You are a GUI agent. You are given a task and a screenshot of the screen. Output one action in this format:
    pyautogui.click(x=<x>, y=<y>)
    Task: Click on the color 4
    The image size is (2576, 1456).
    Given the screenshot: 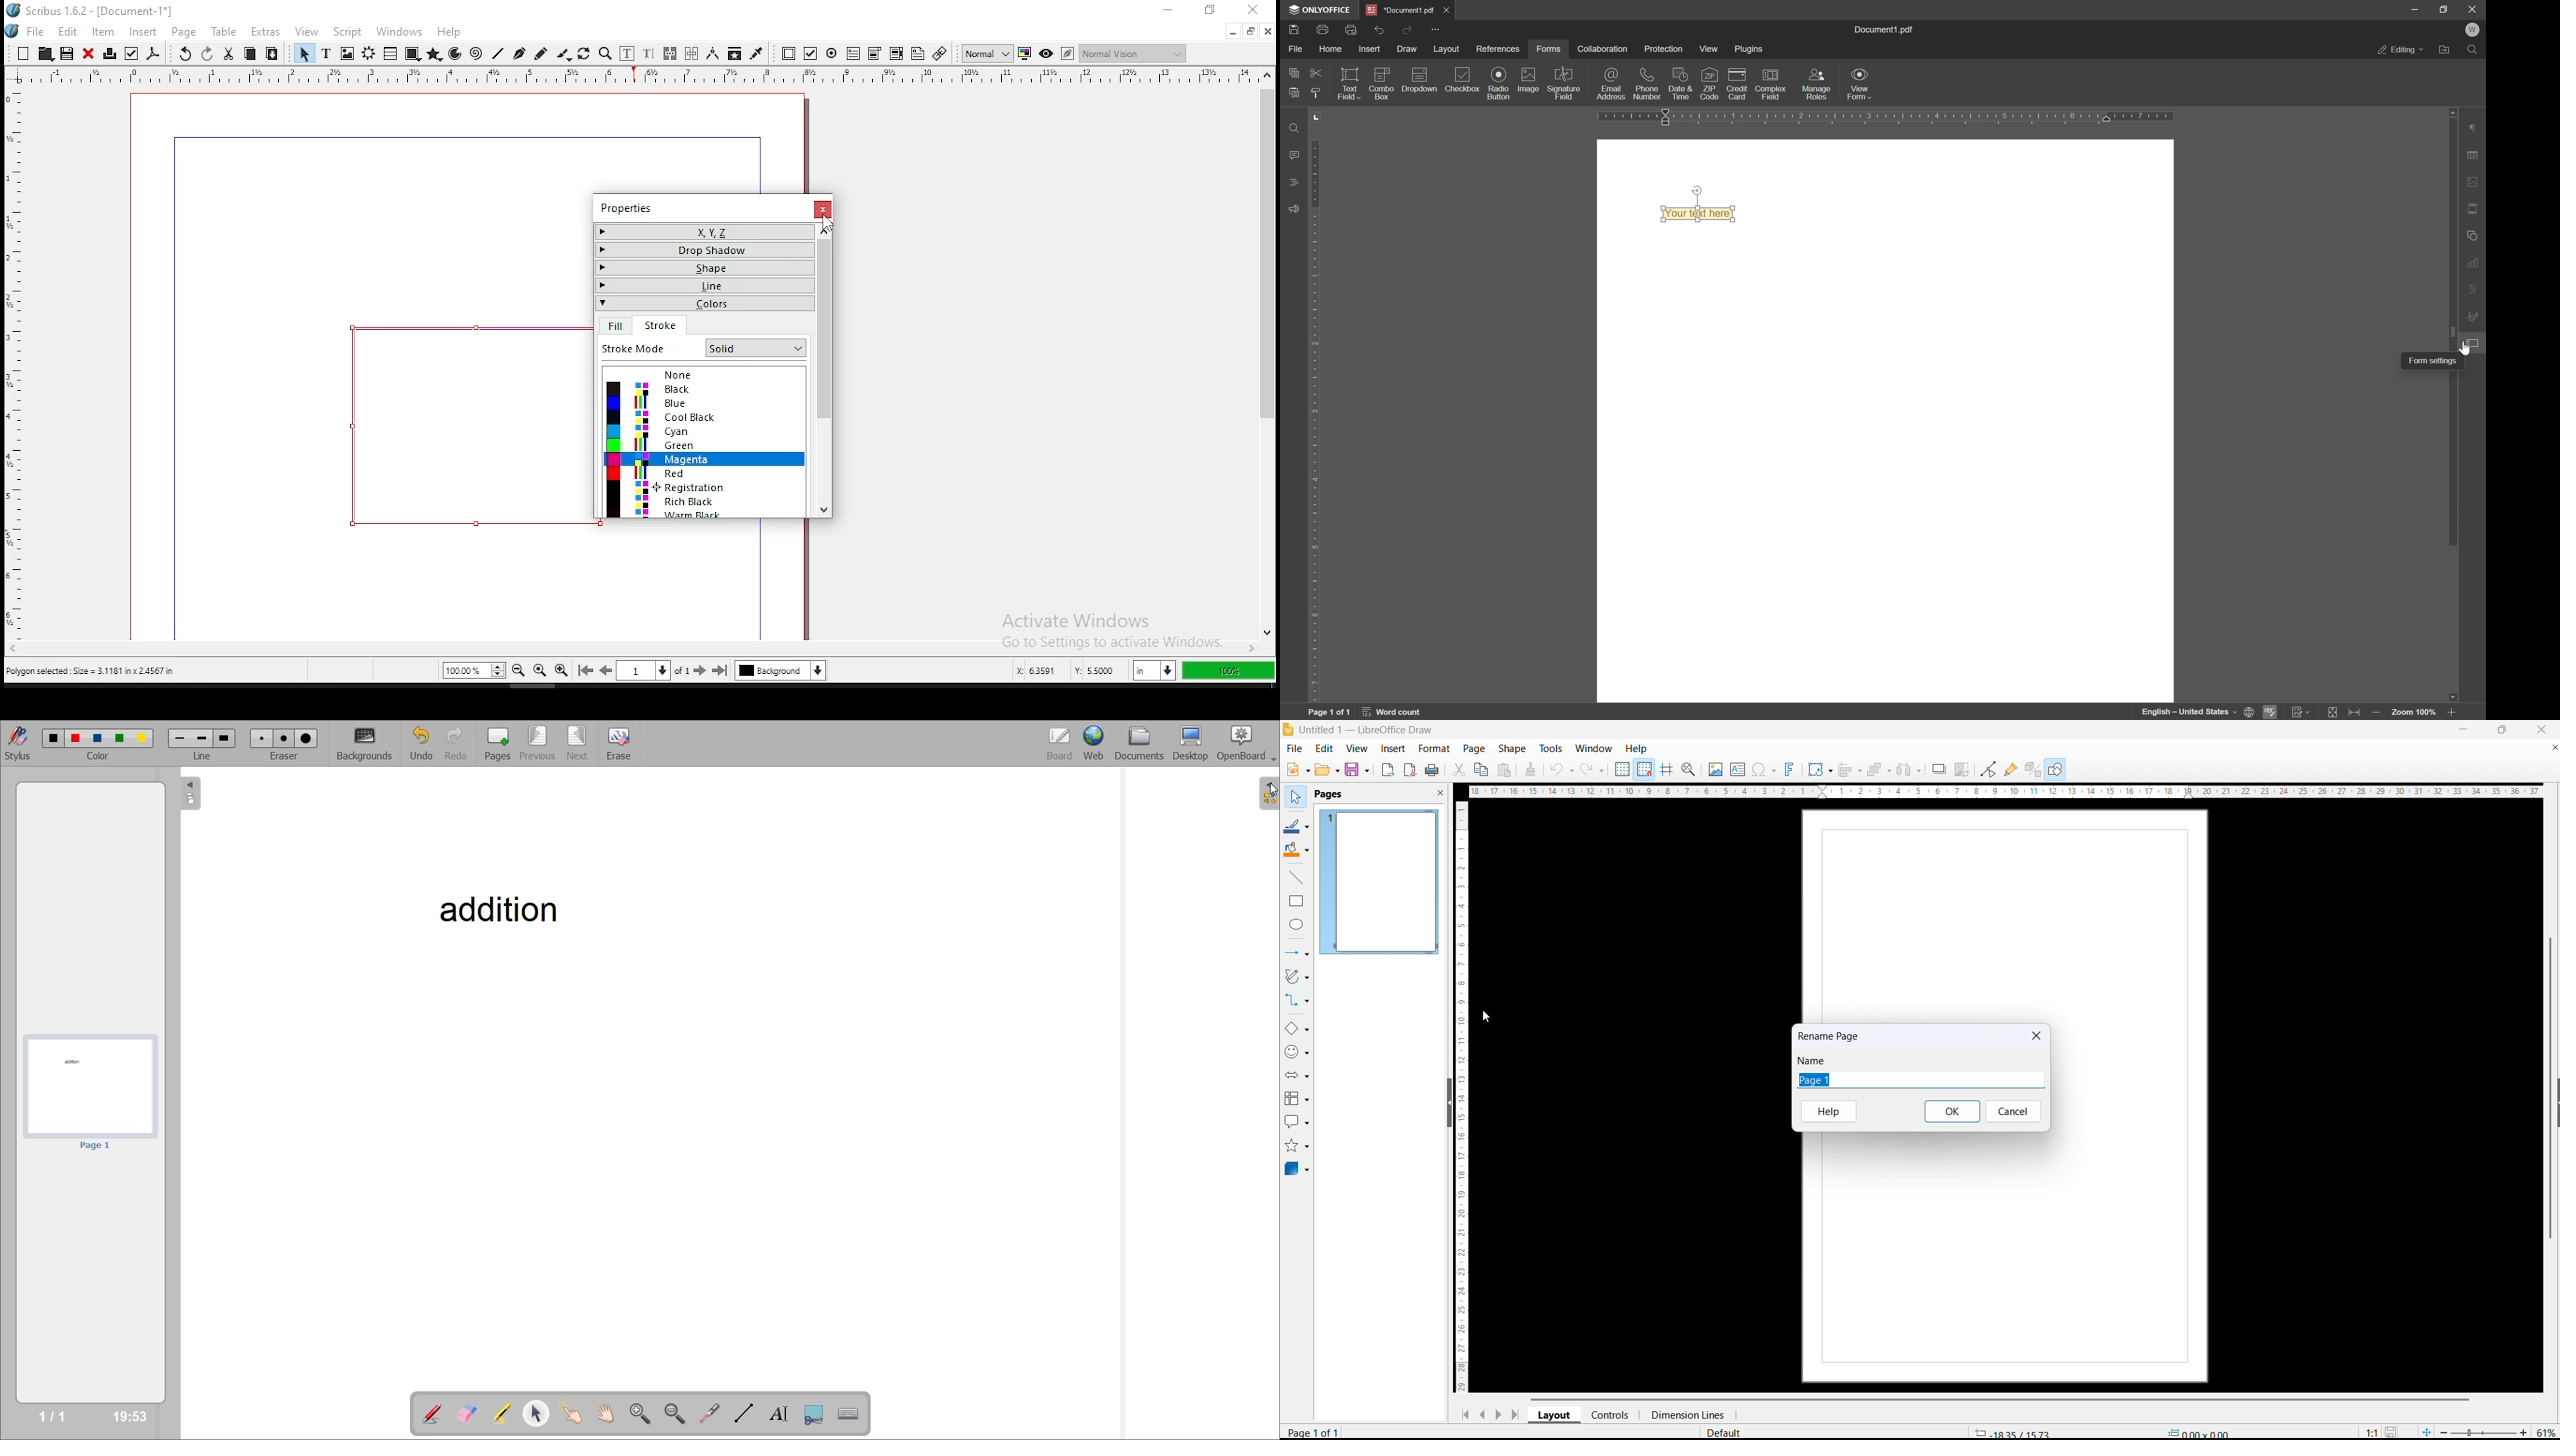 What is the action you would take?
    pyautogui.click(x=118, y=739)
    